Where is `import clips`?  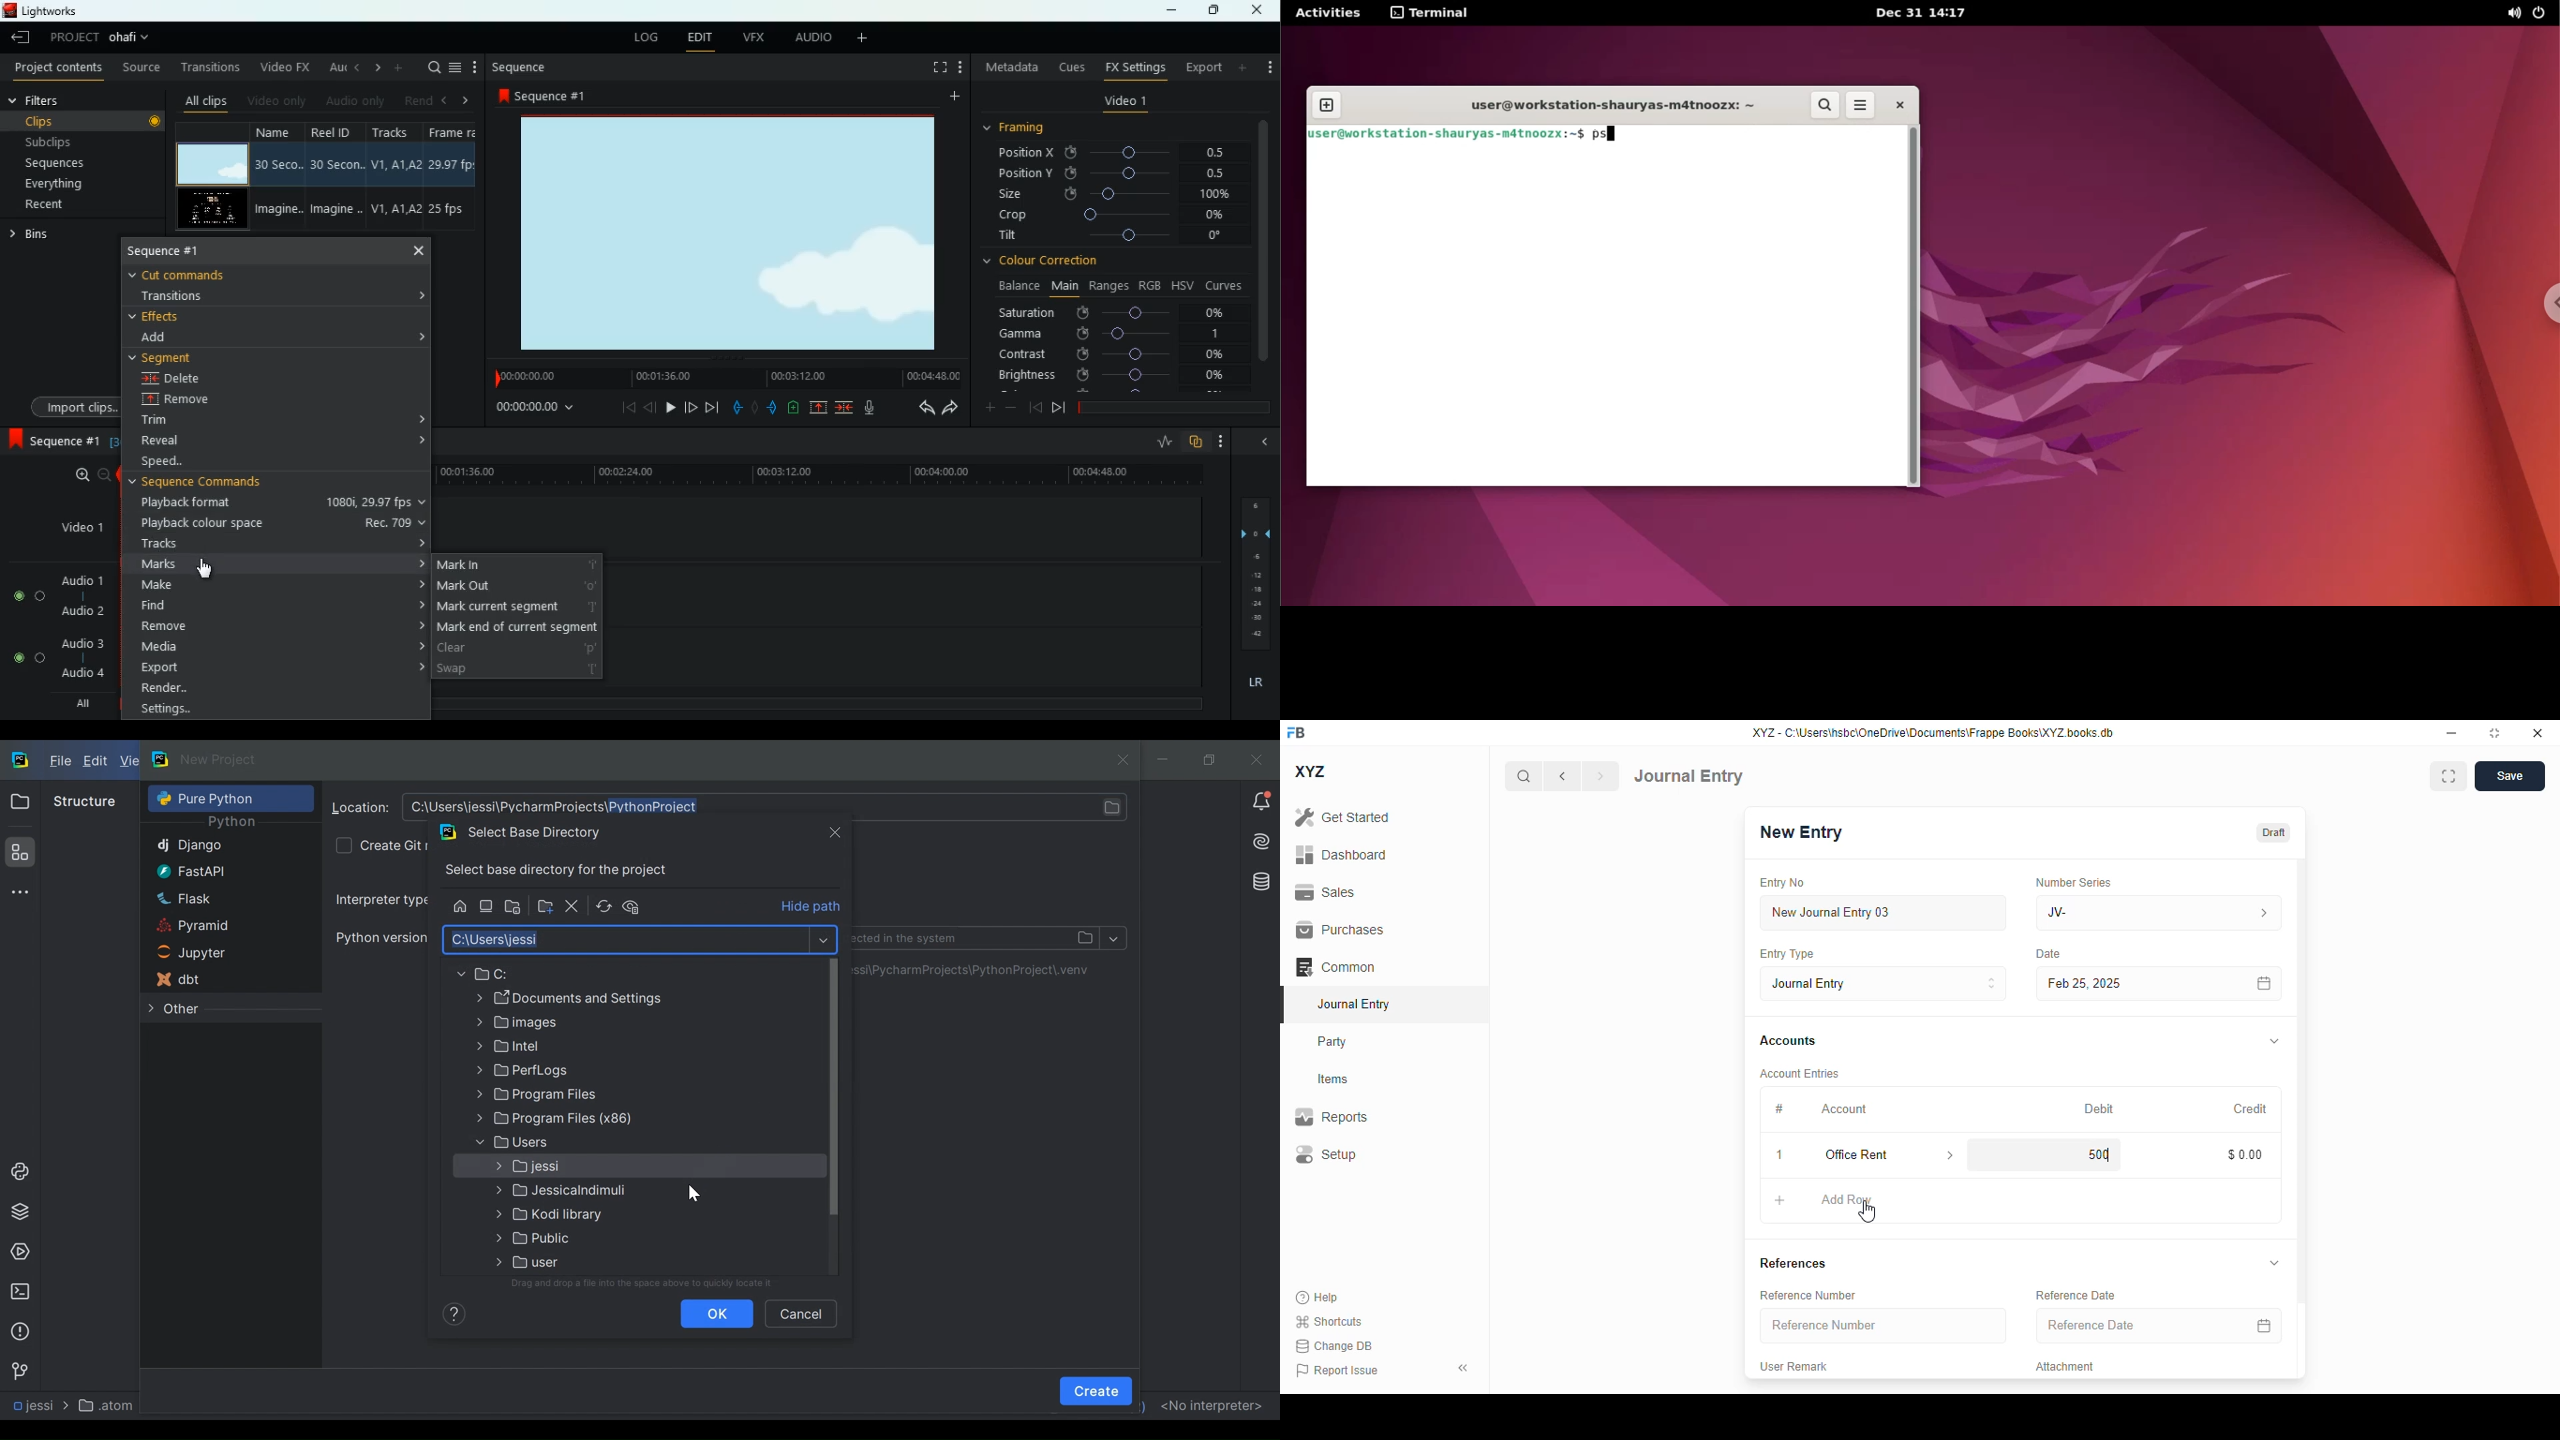
import clips is located at coordinates (72, 407).